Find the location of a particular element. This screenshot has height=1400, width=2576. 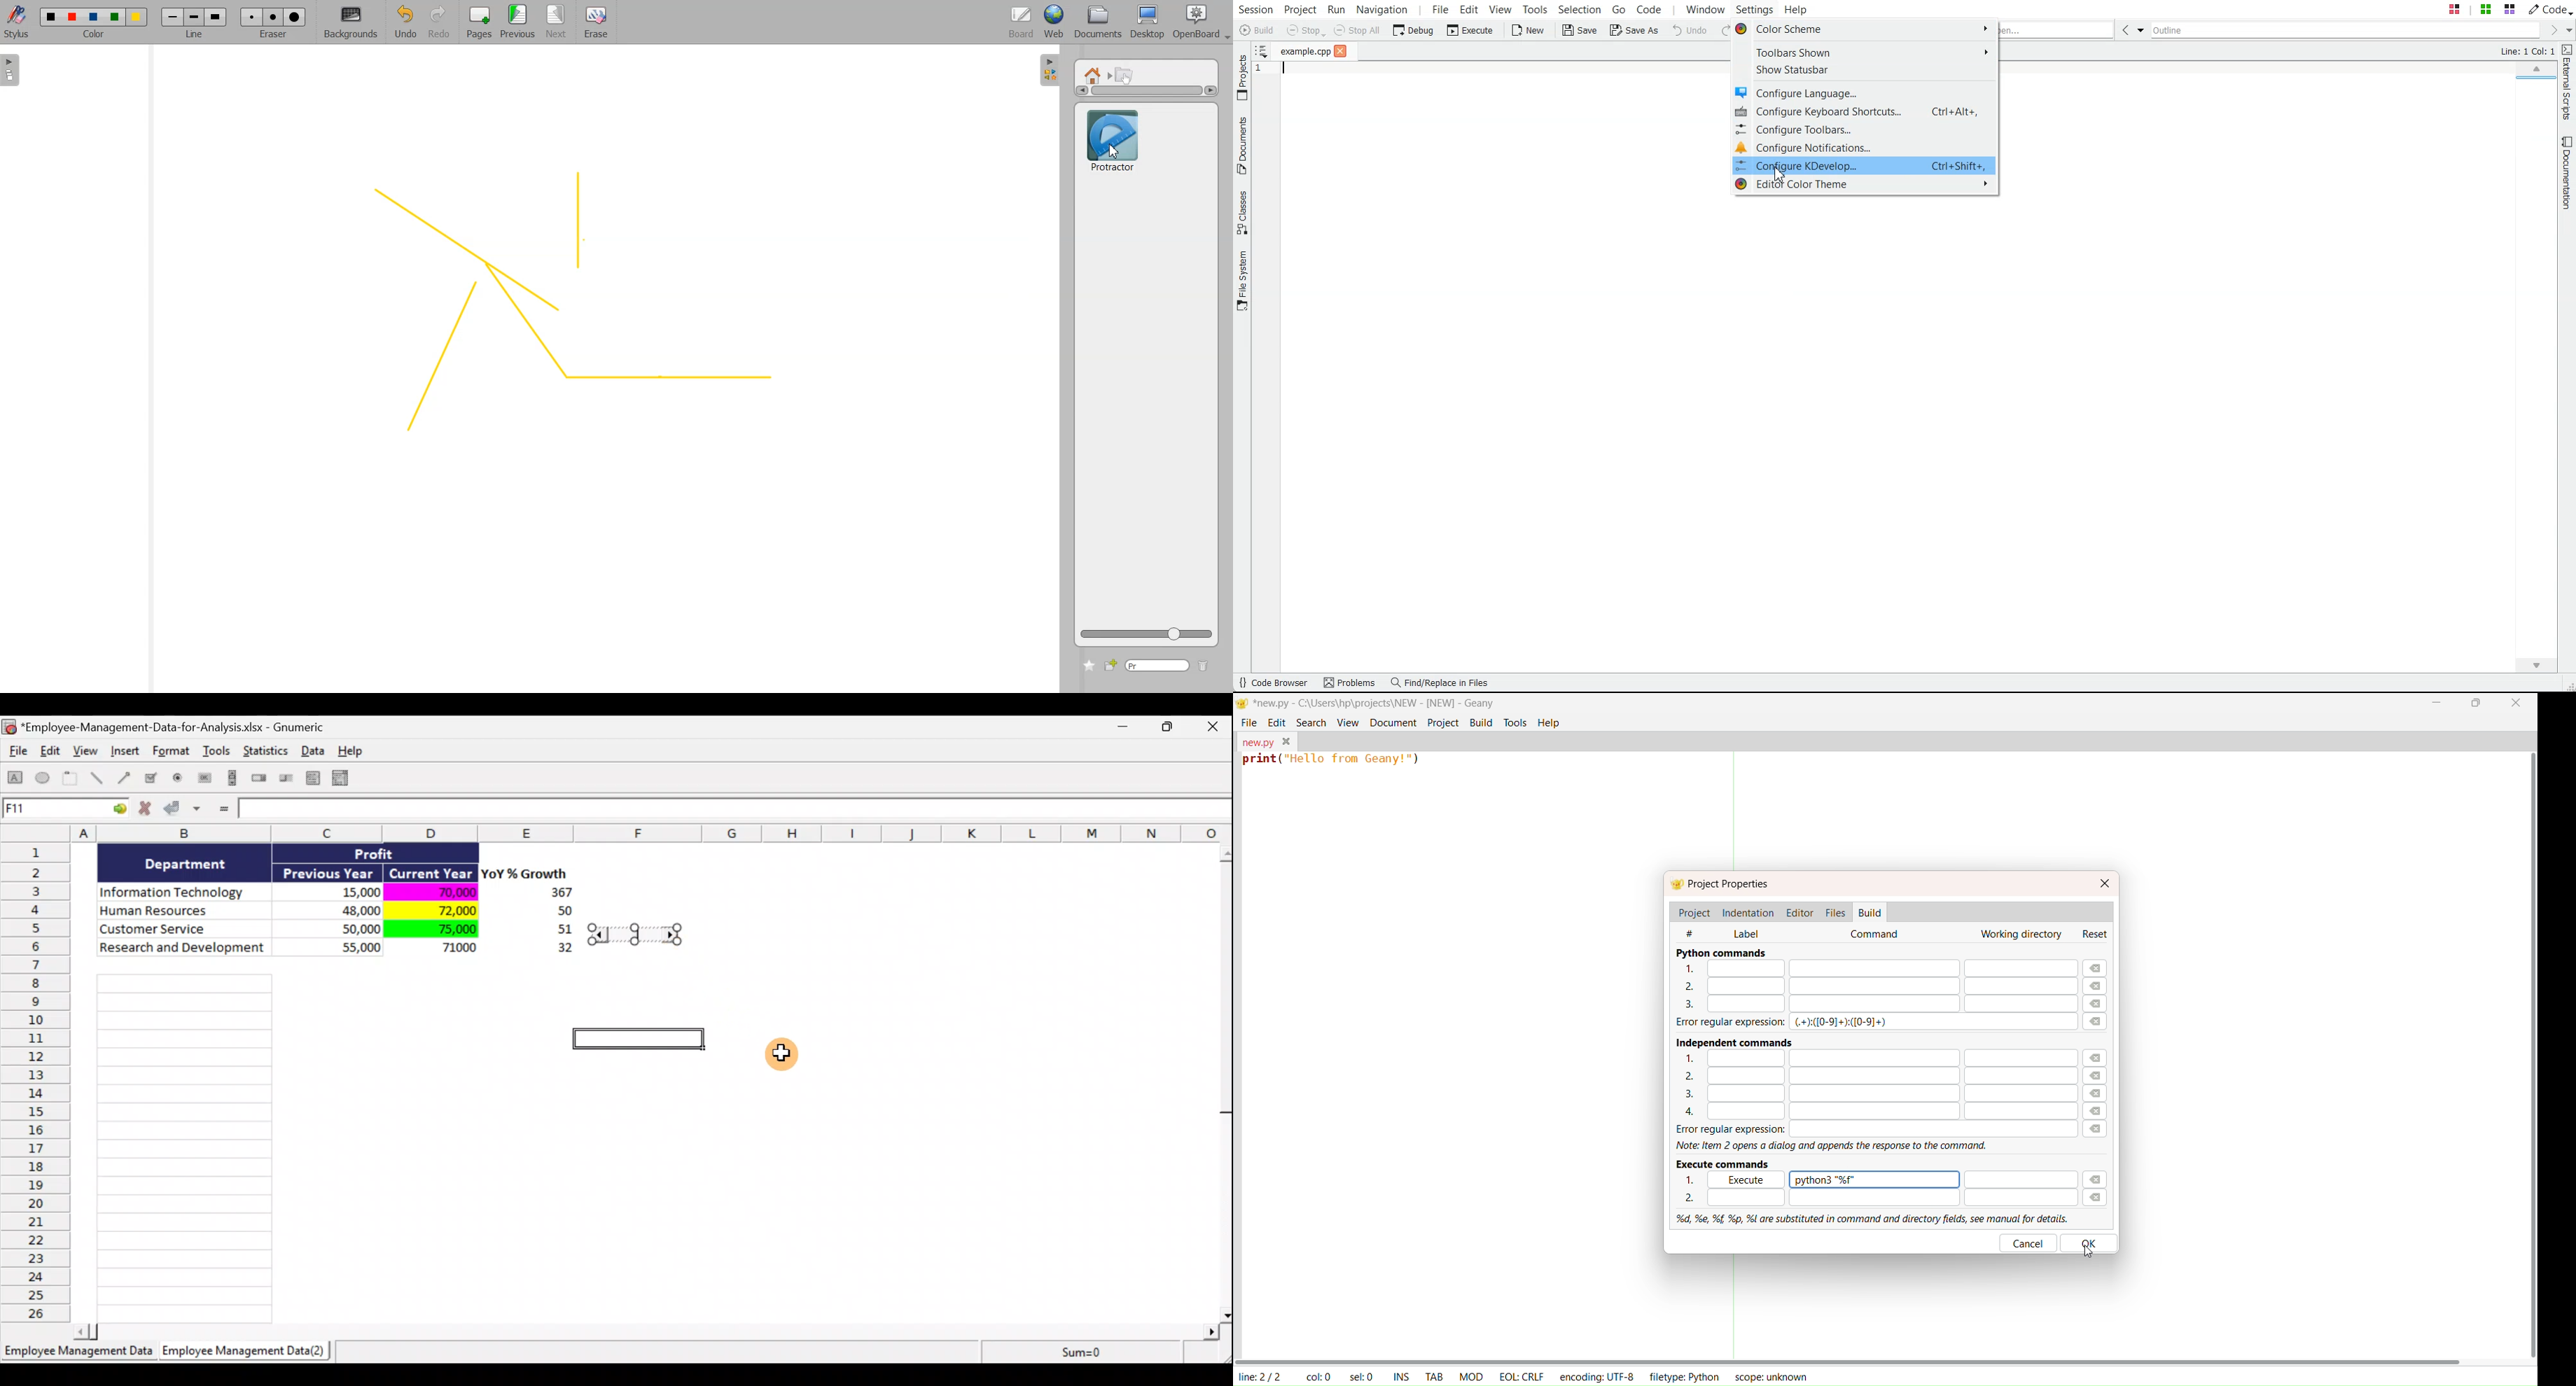

4. is located at coordinates (1870, 1112).